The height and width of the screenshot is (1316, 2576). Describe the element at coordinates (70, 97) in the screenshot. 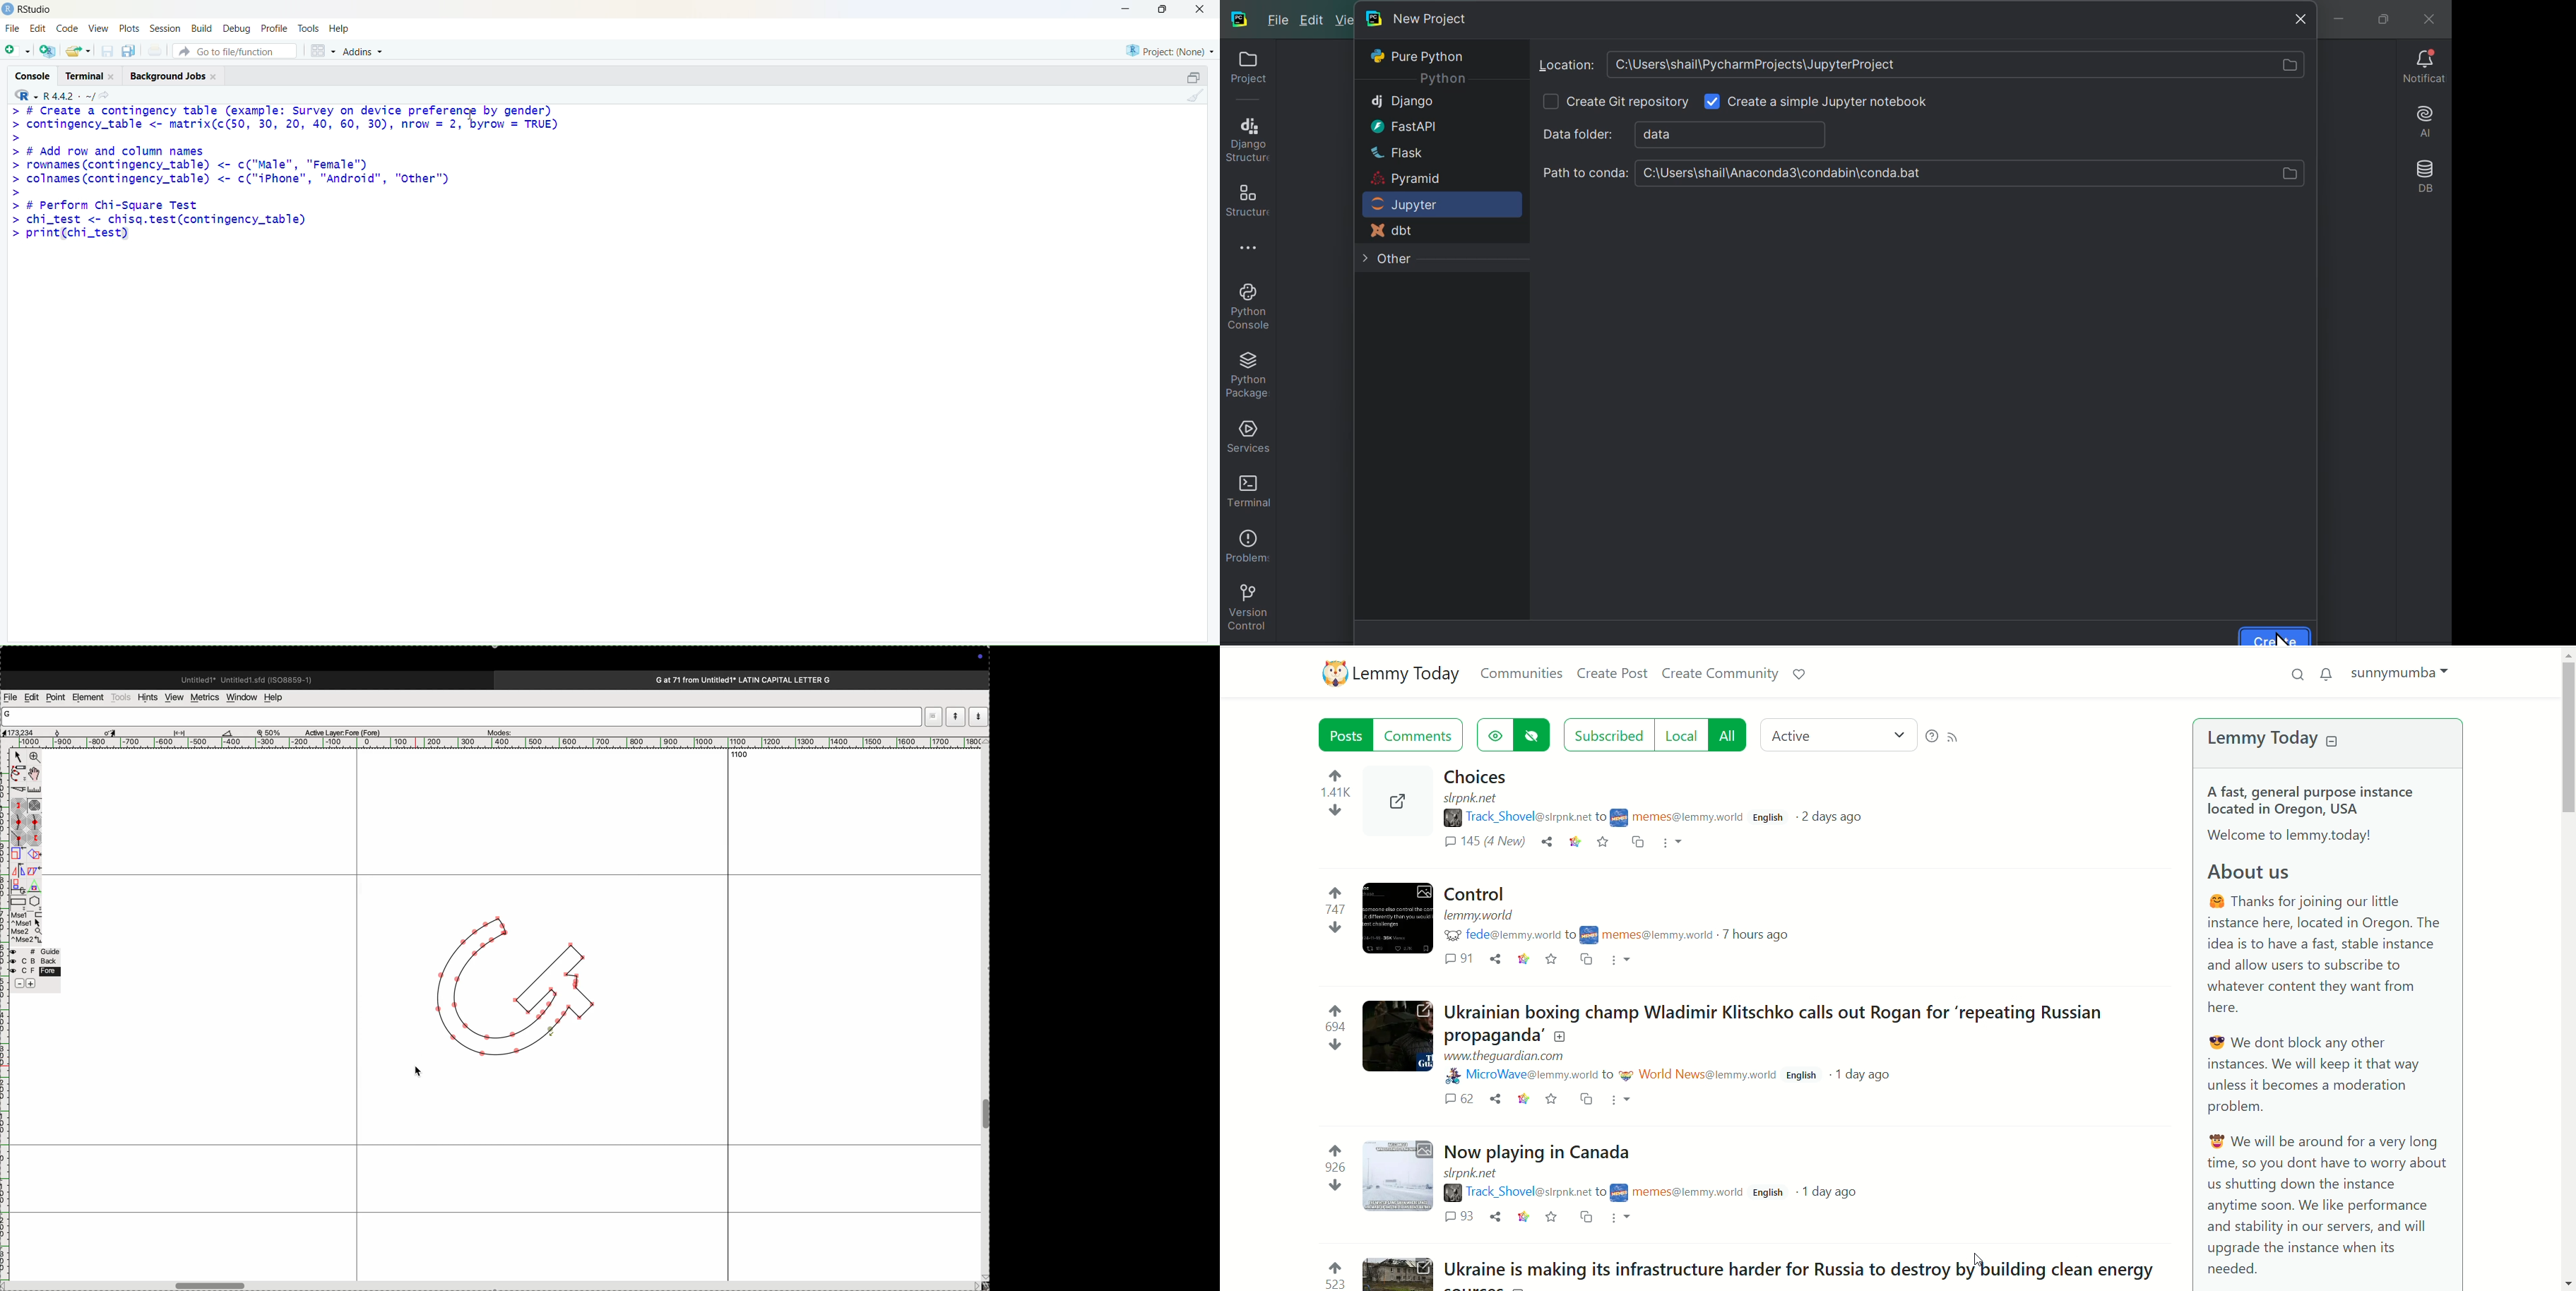

I see `R 4.4.2 ~/` at that location.